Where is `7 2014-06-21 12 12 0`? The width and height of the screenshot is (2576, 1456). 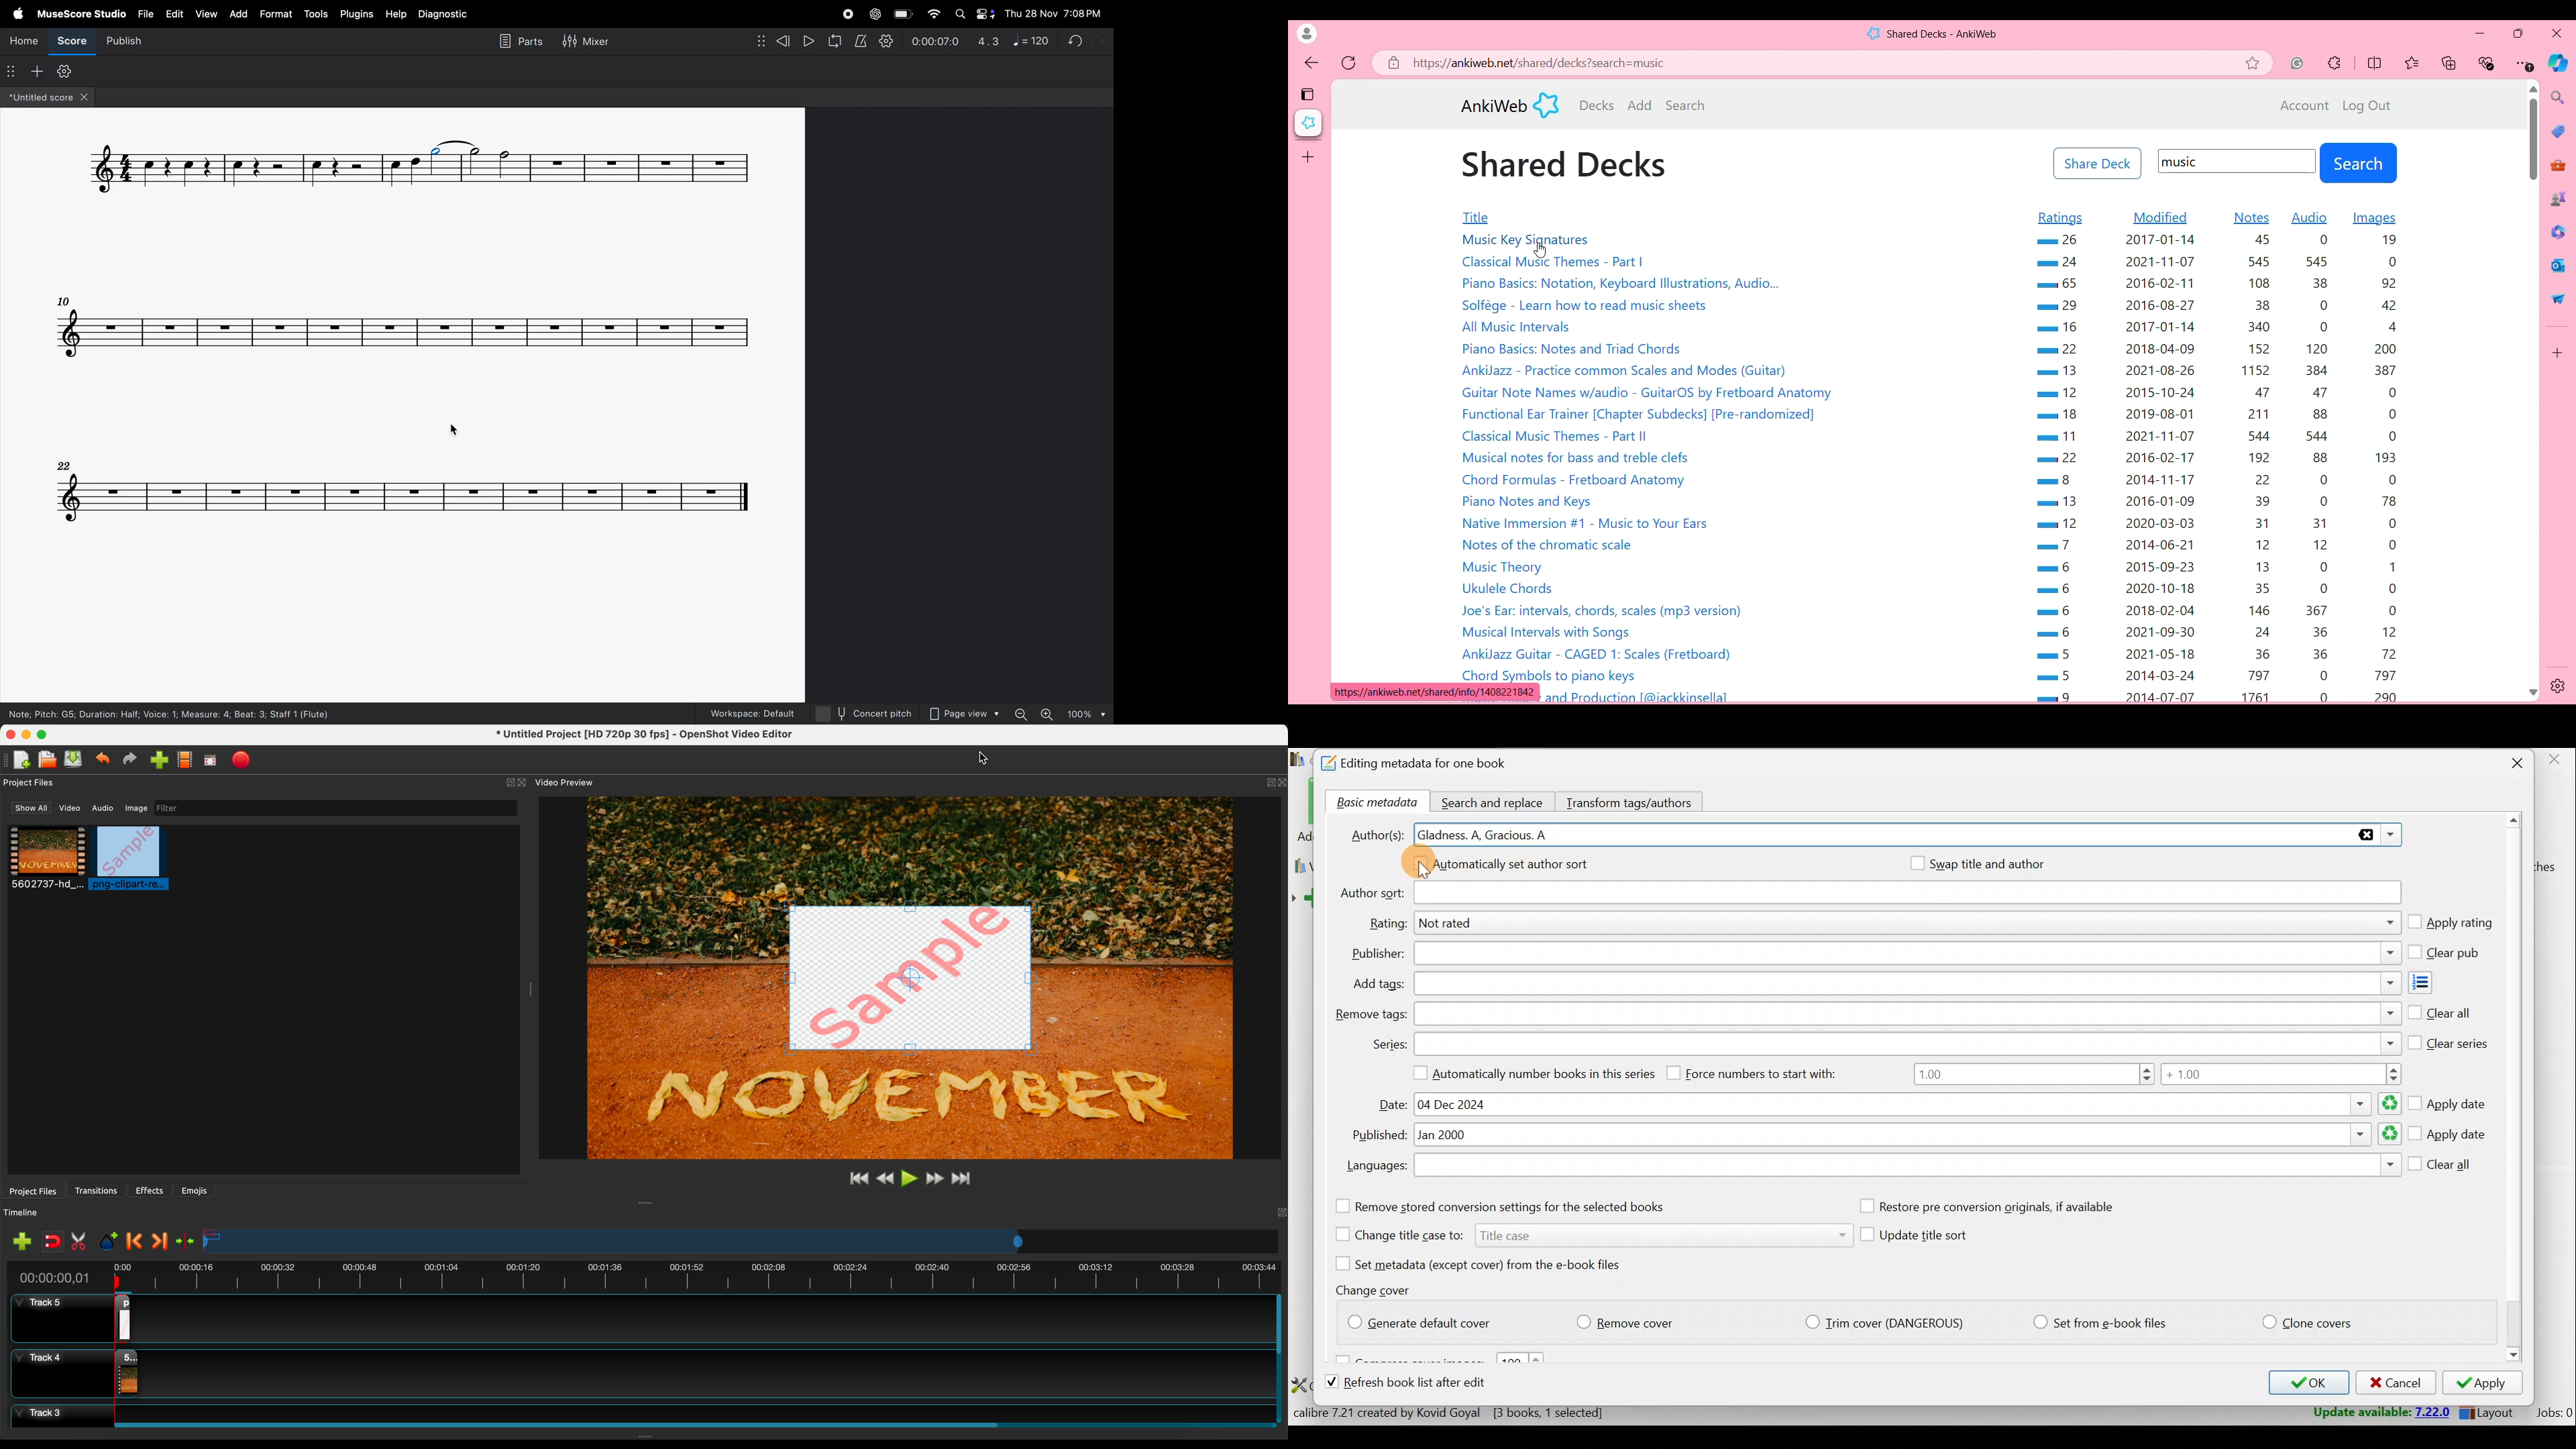 7 2014-06-21 12 12 0 is located at coordinates (2223, 545).